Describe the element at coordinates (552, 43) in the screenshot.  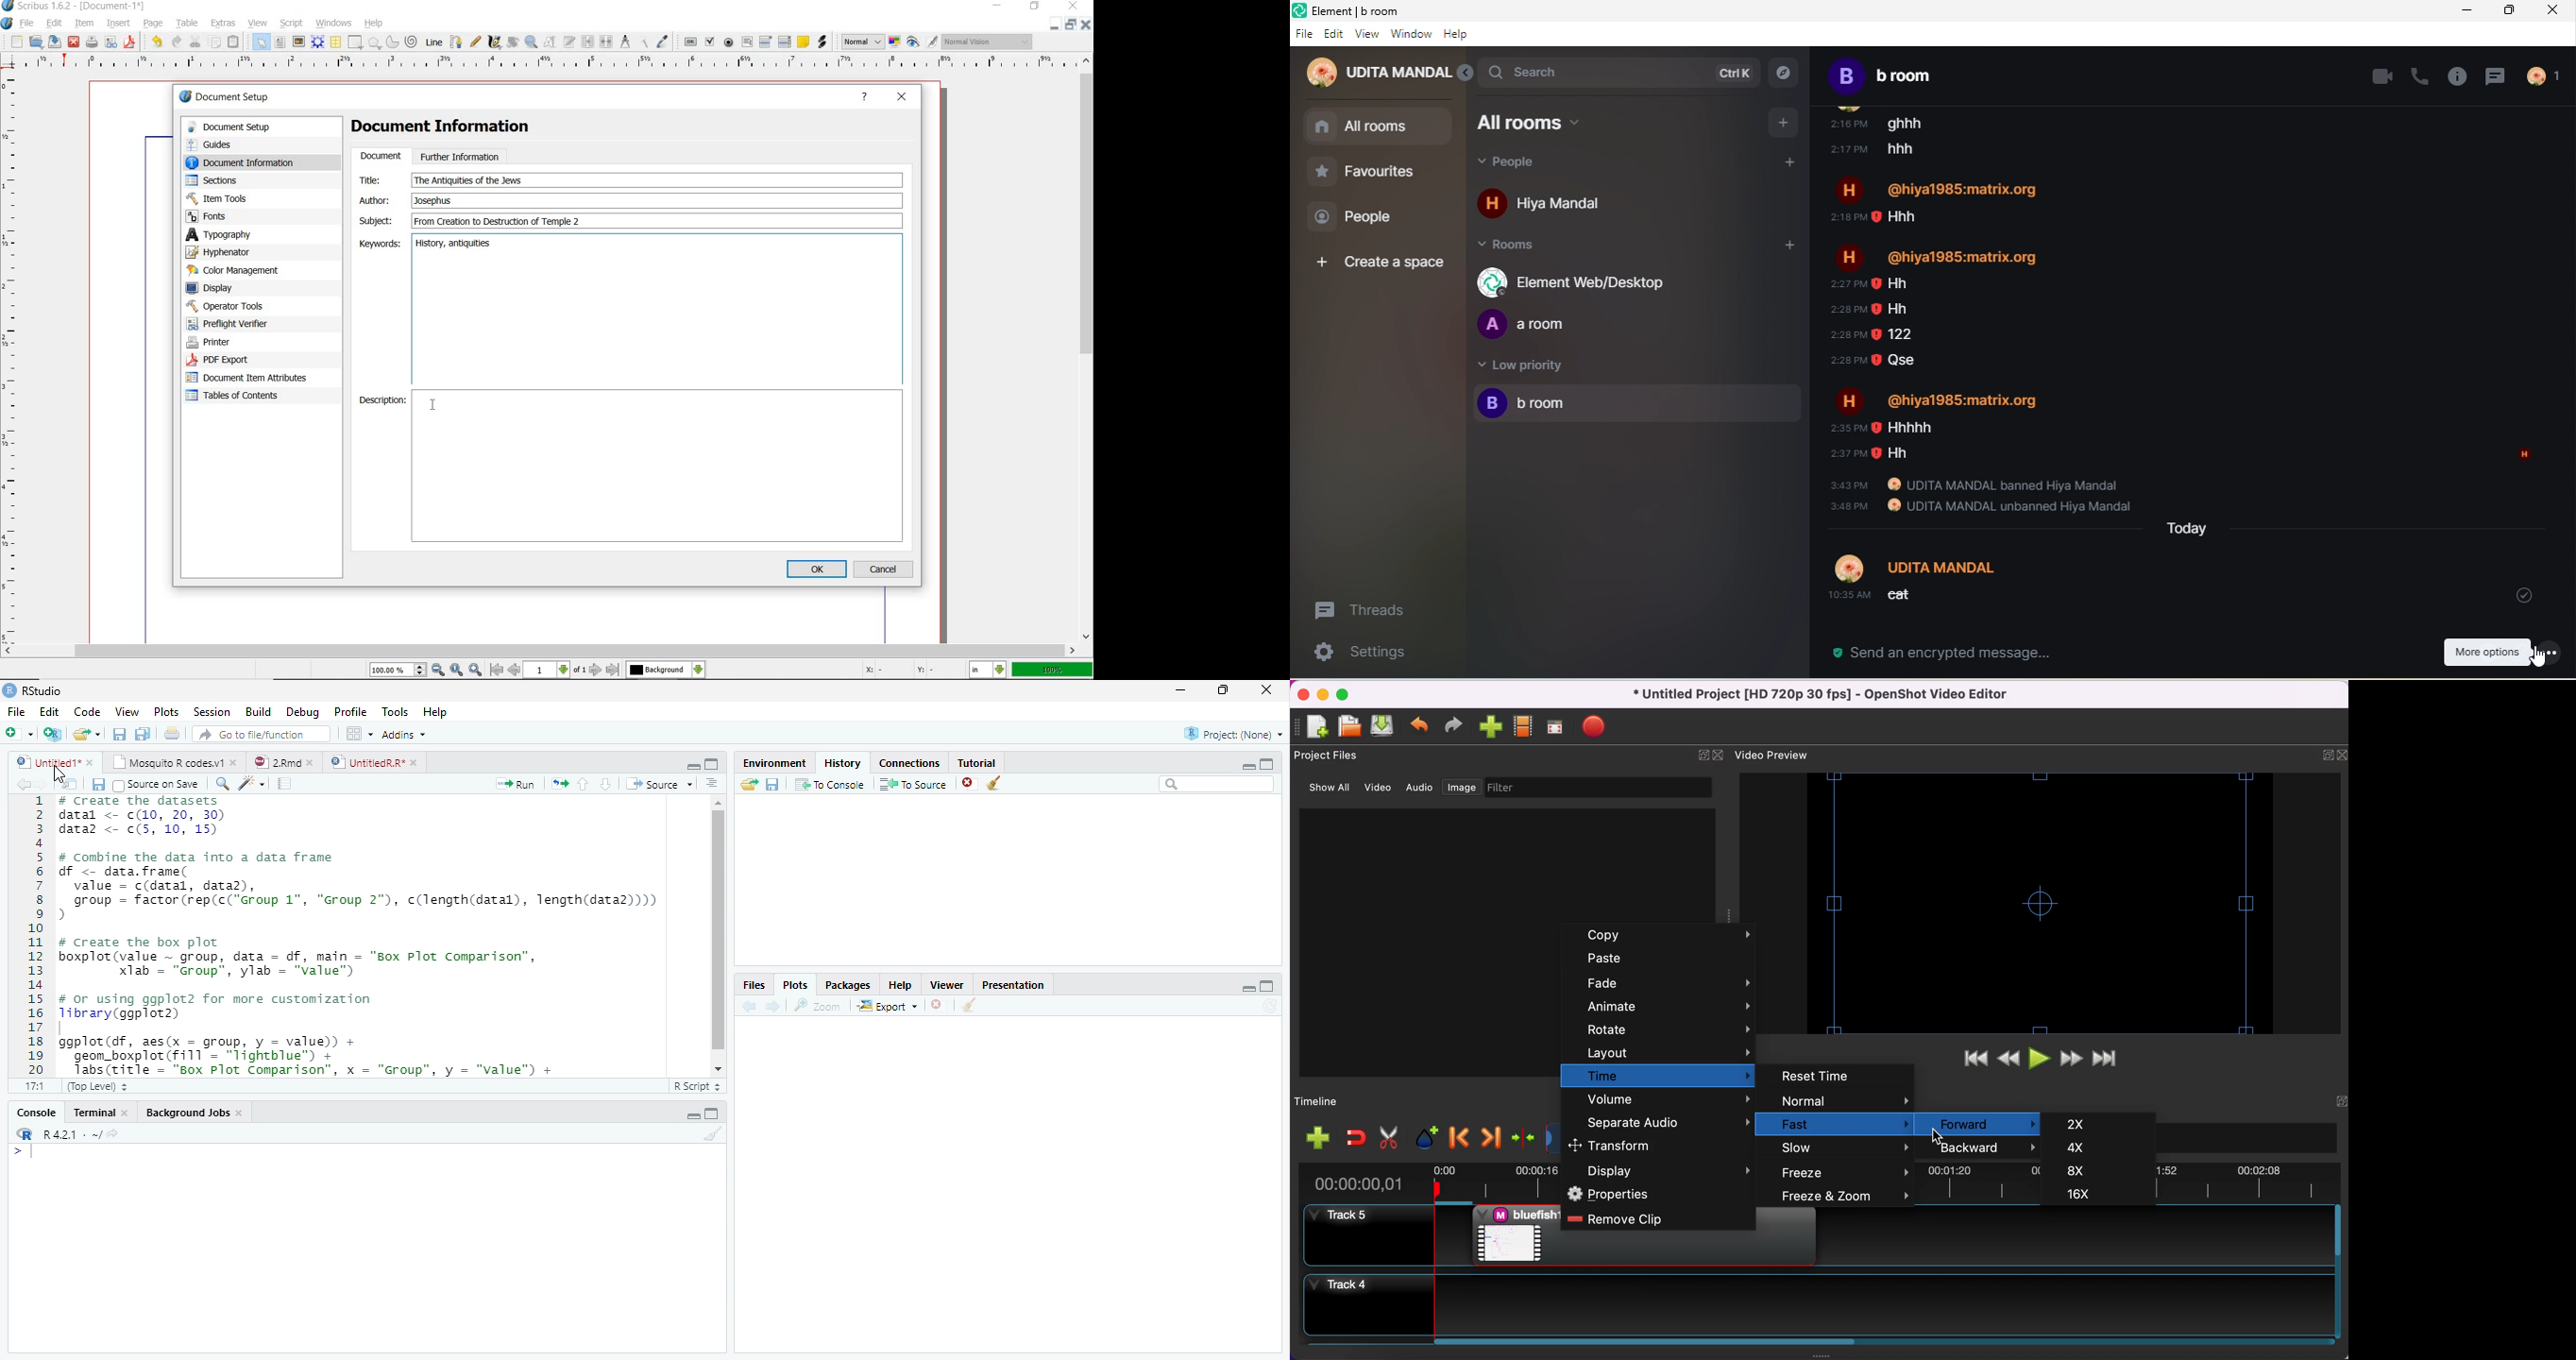
I see `edit contents of frame` at that location.